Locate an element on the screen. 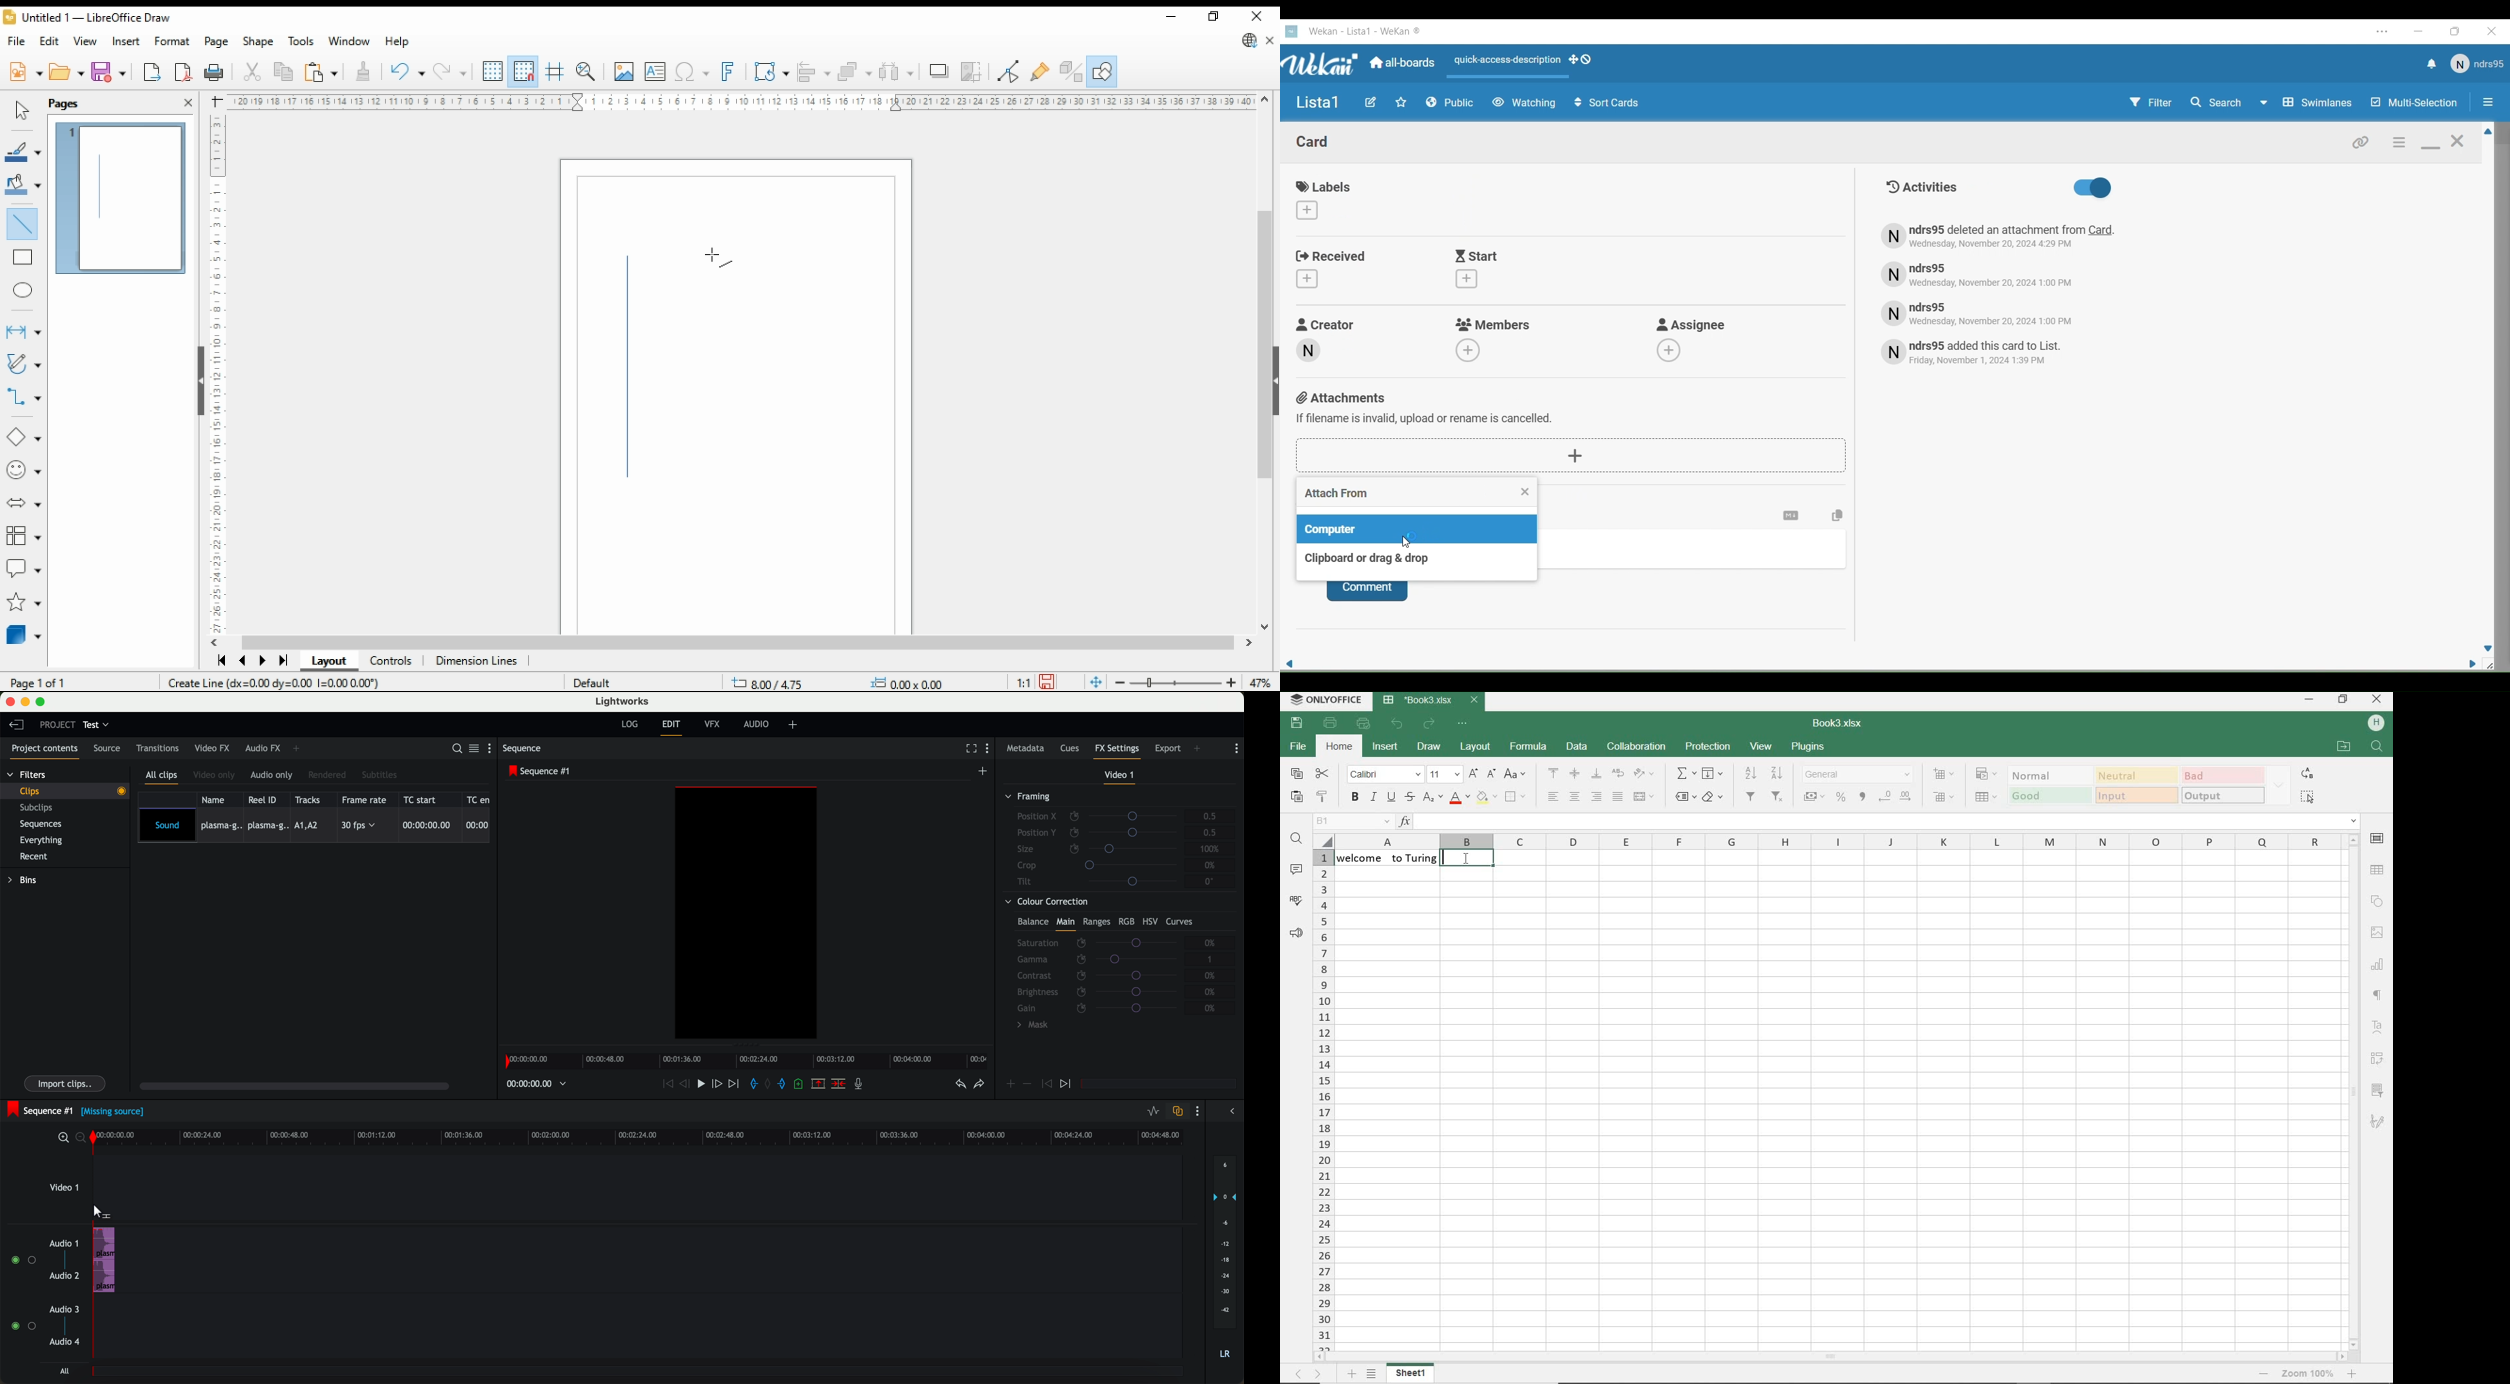  Card is located at coordinates (1313, 141).